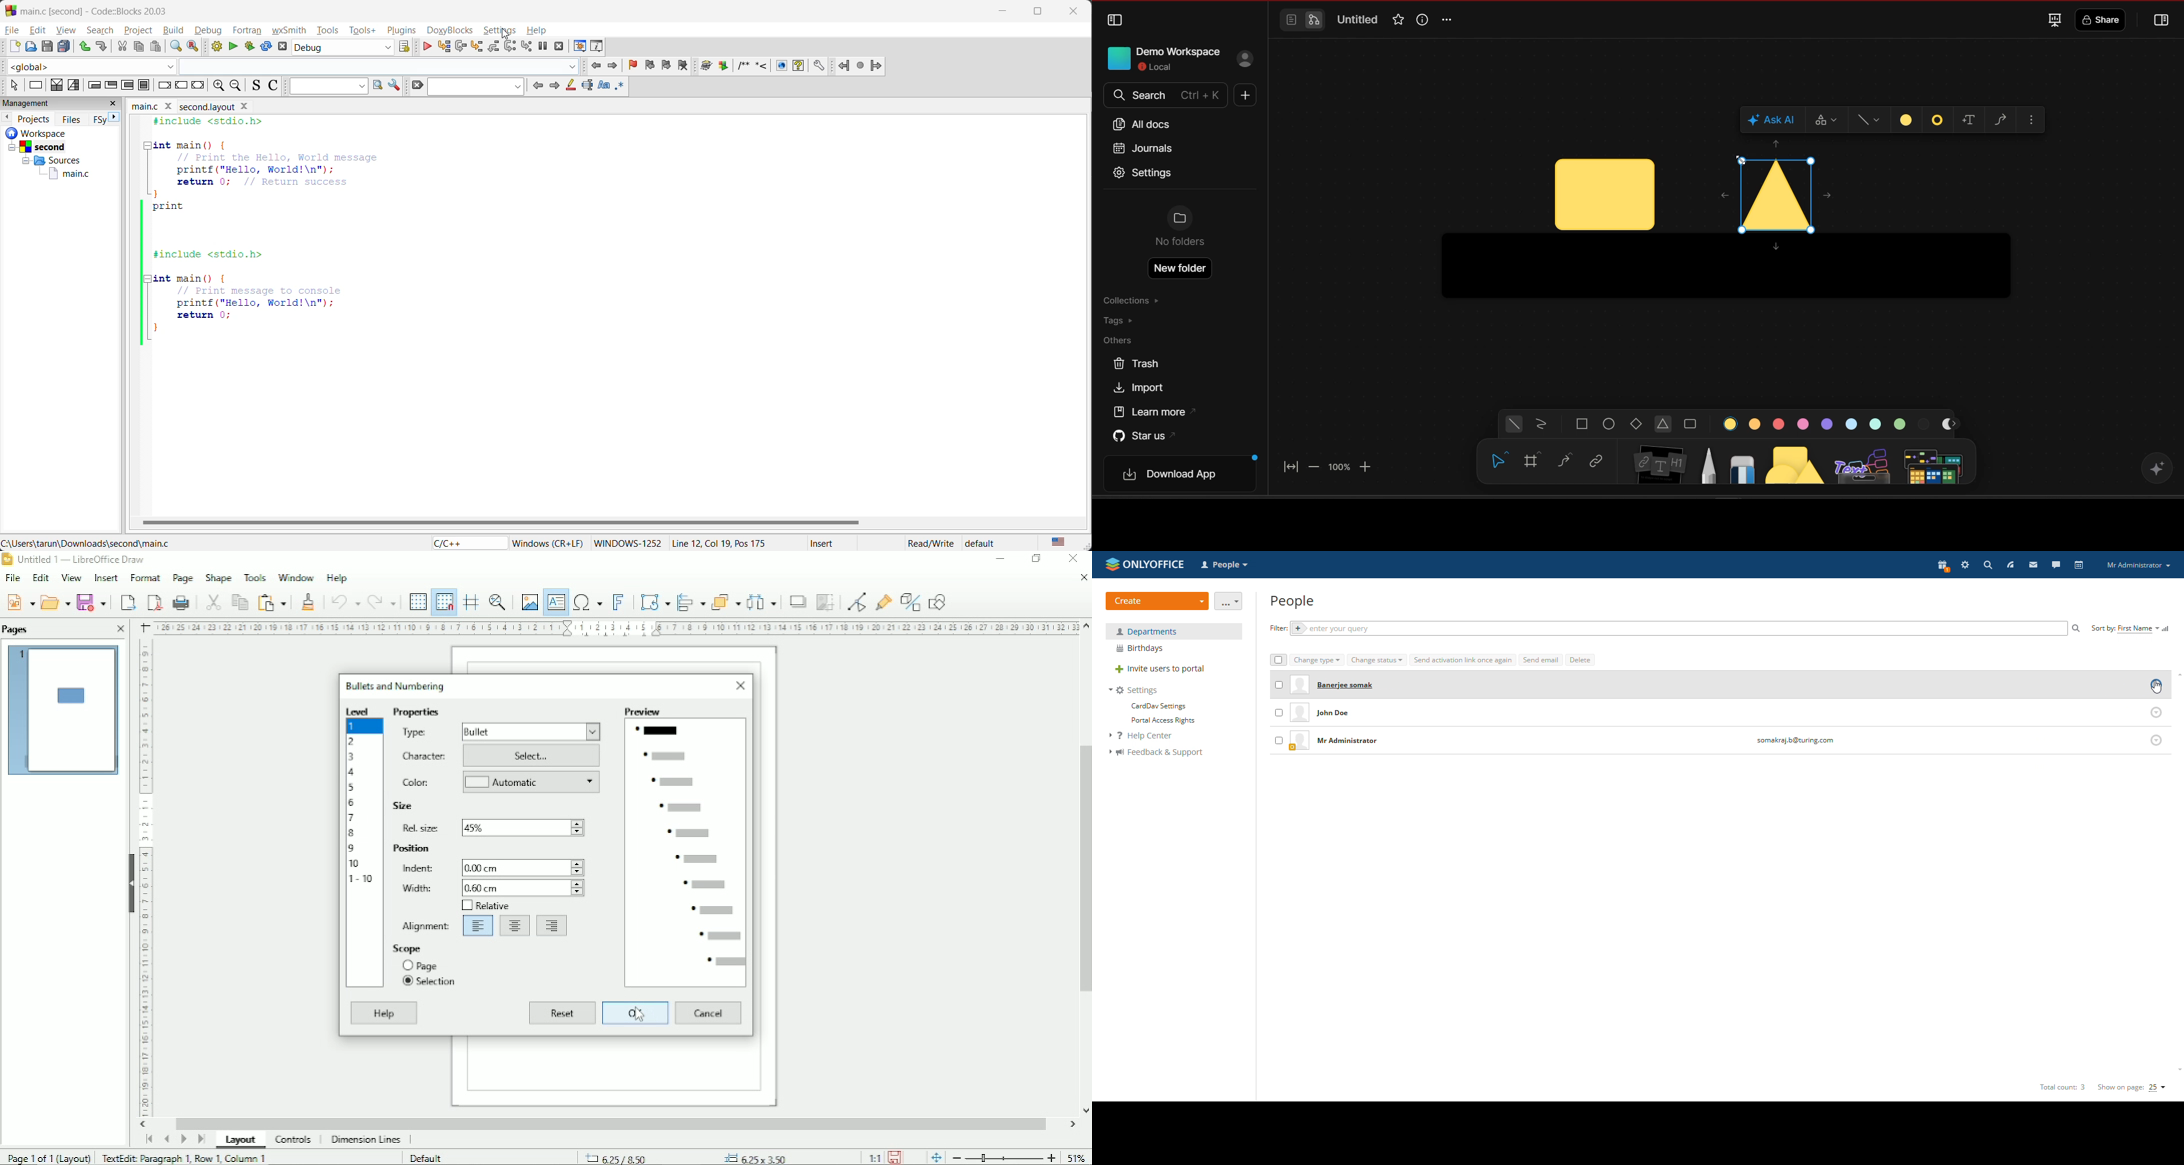 The height and width of the screenshot is (1176, 2184). What do you see at coordinates (155, 47) in the screenshot?
I see `paste` at bounding box center [155, 47].